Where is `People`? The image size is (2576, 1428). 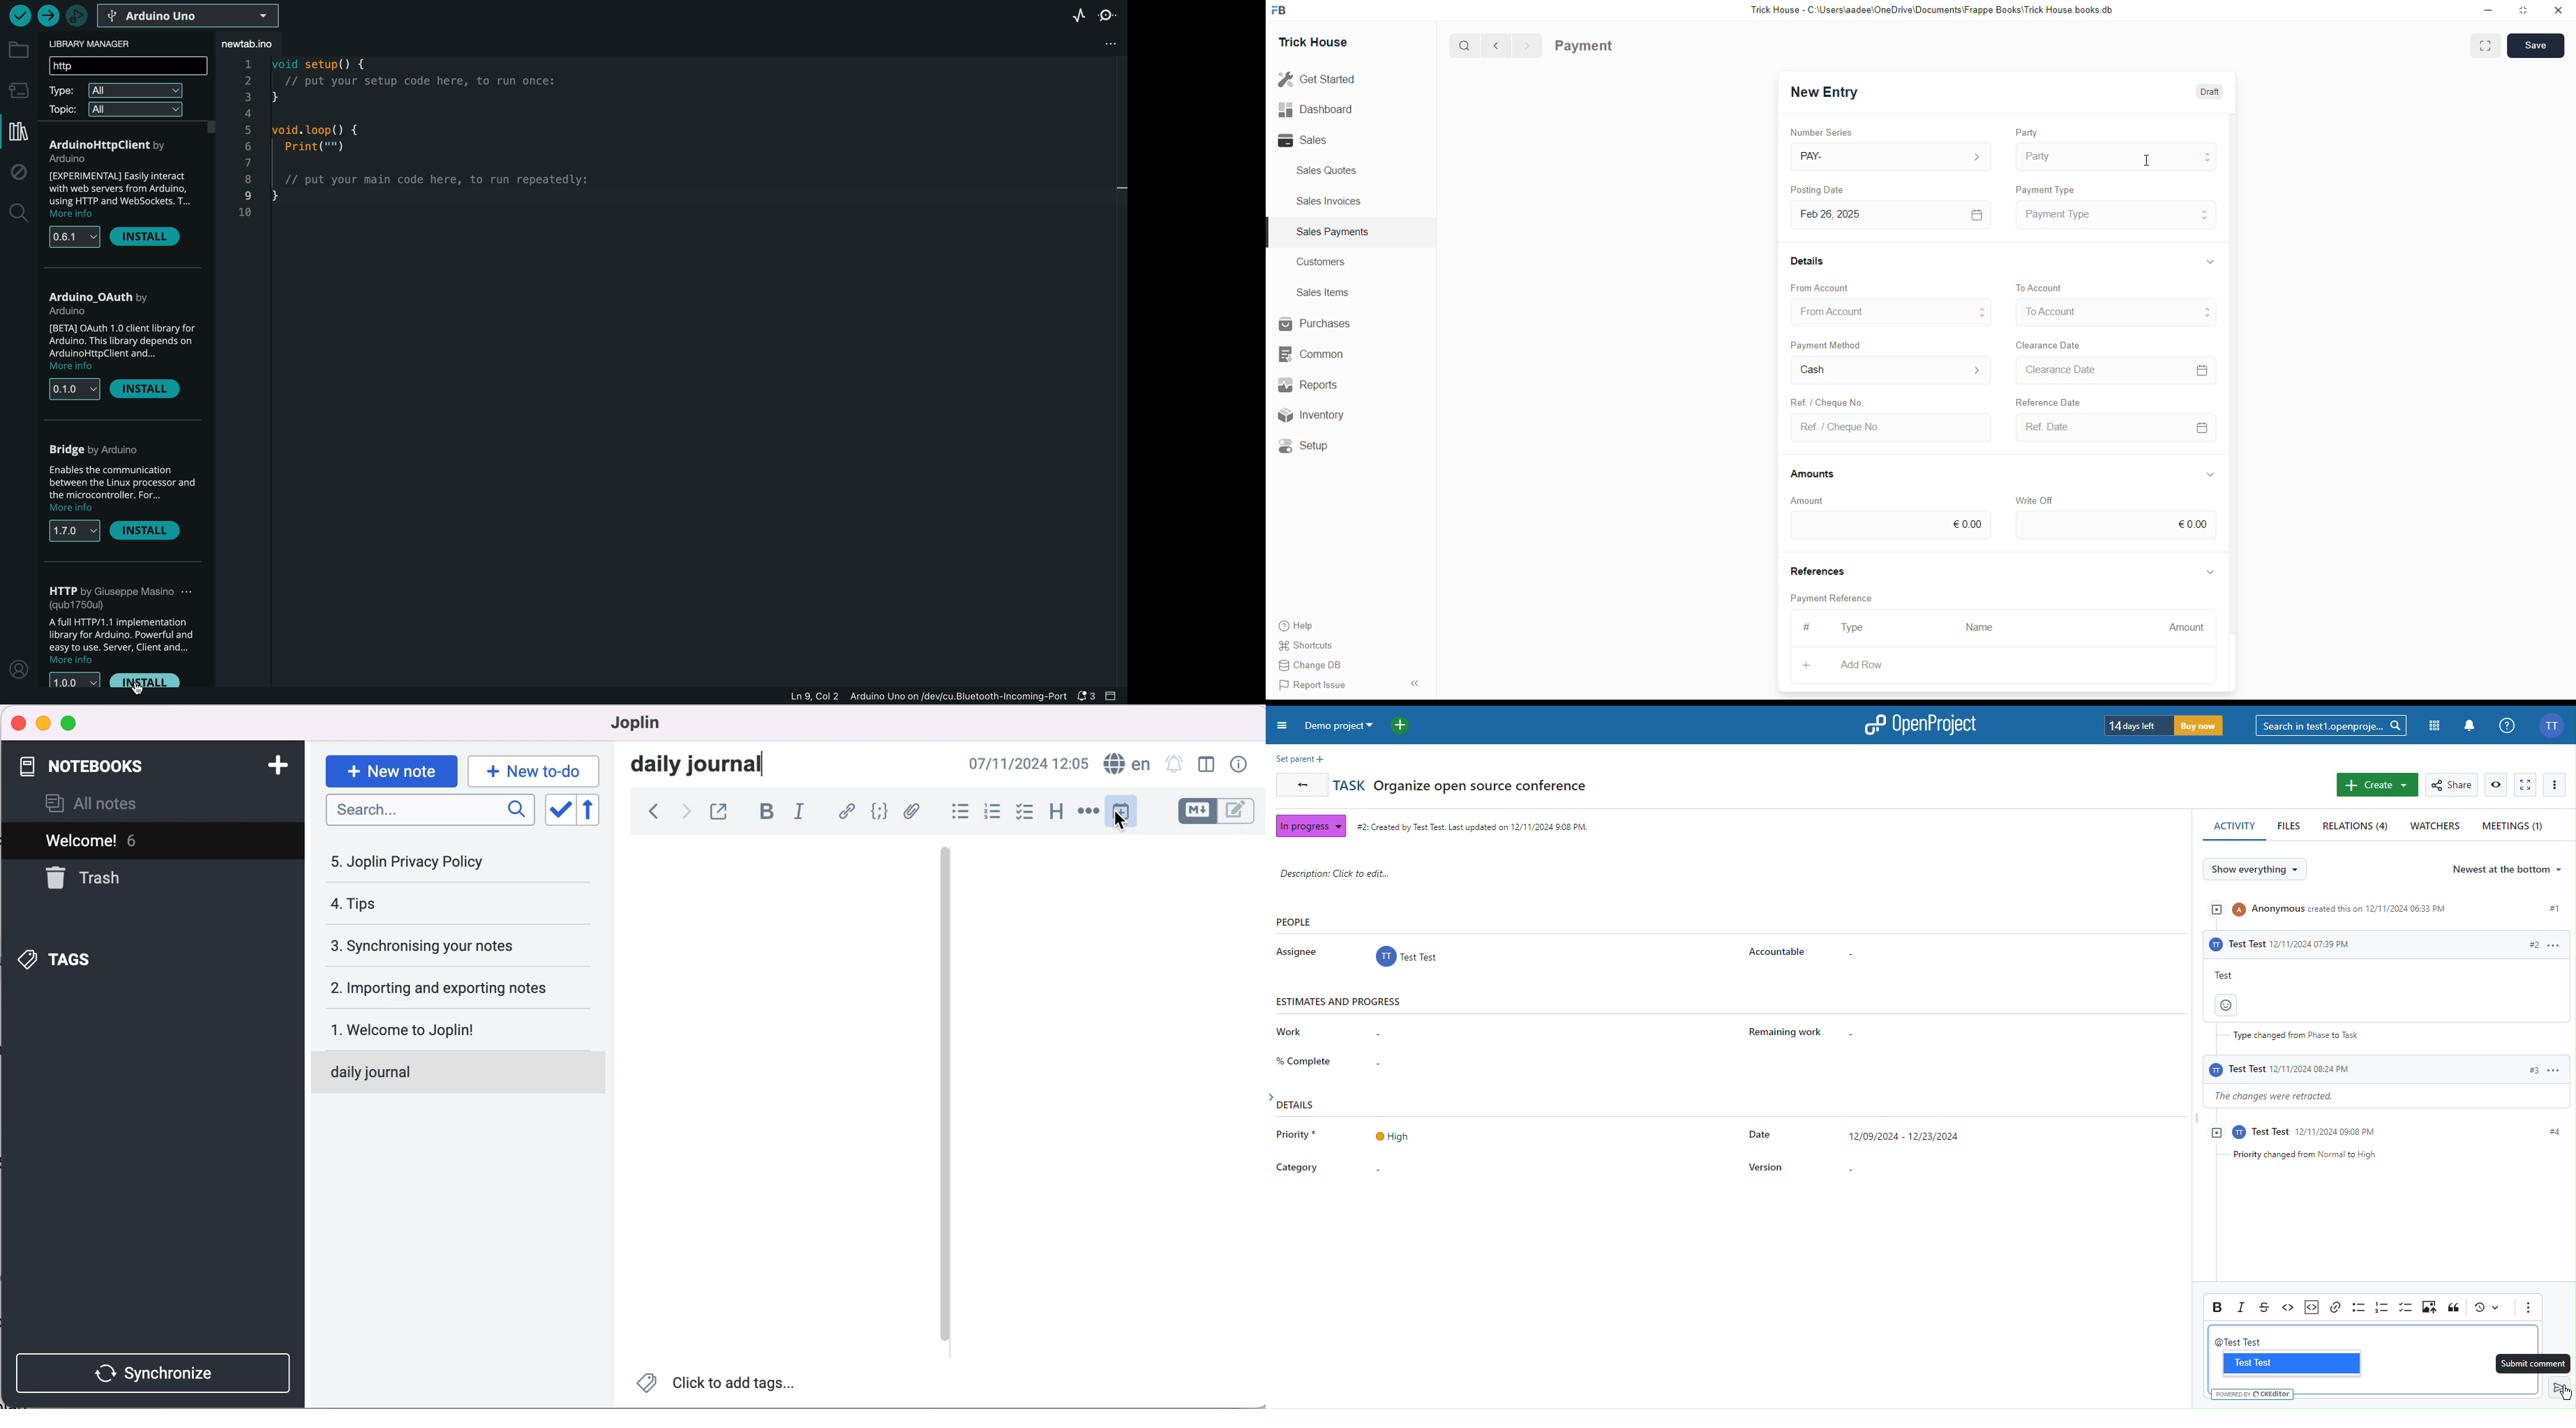 People is located at coordinates (1555, 942).